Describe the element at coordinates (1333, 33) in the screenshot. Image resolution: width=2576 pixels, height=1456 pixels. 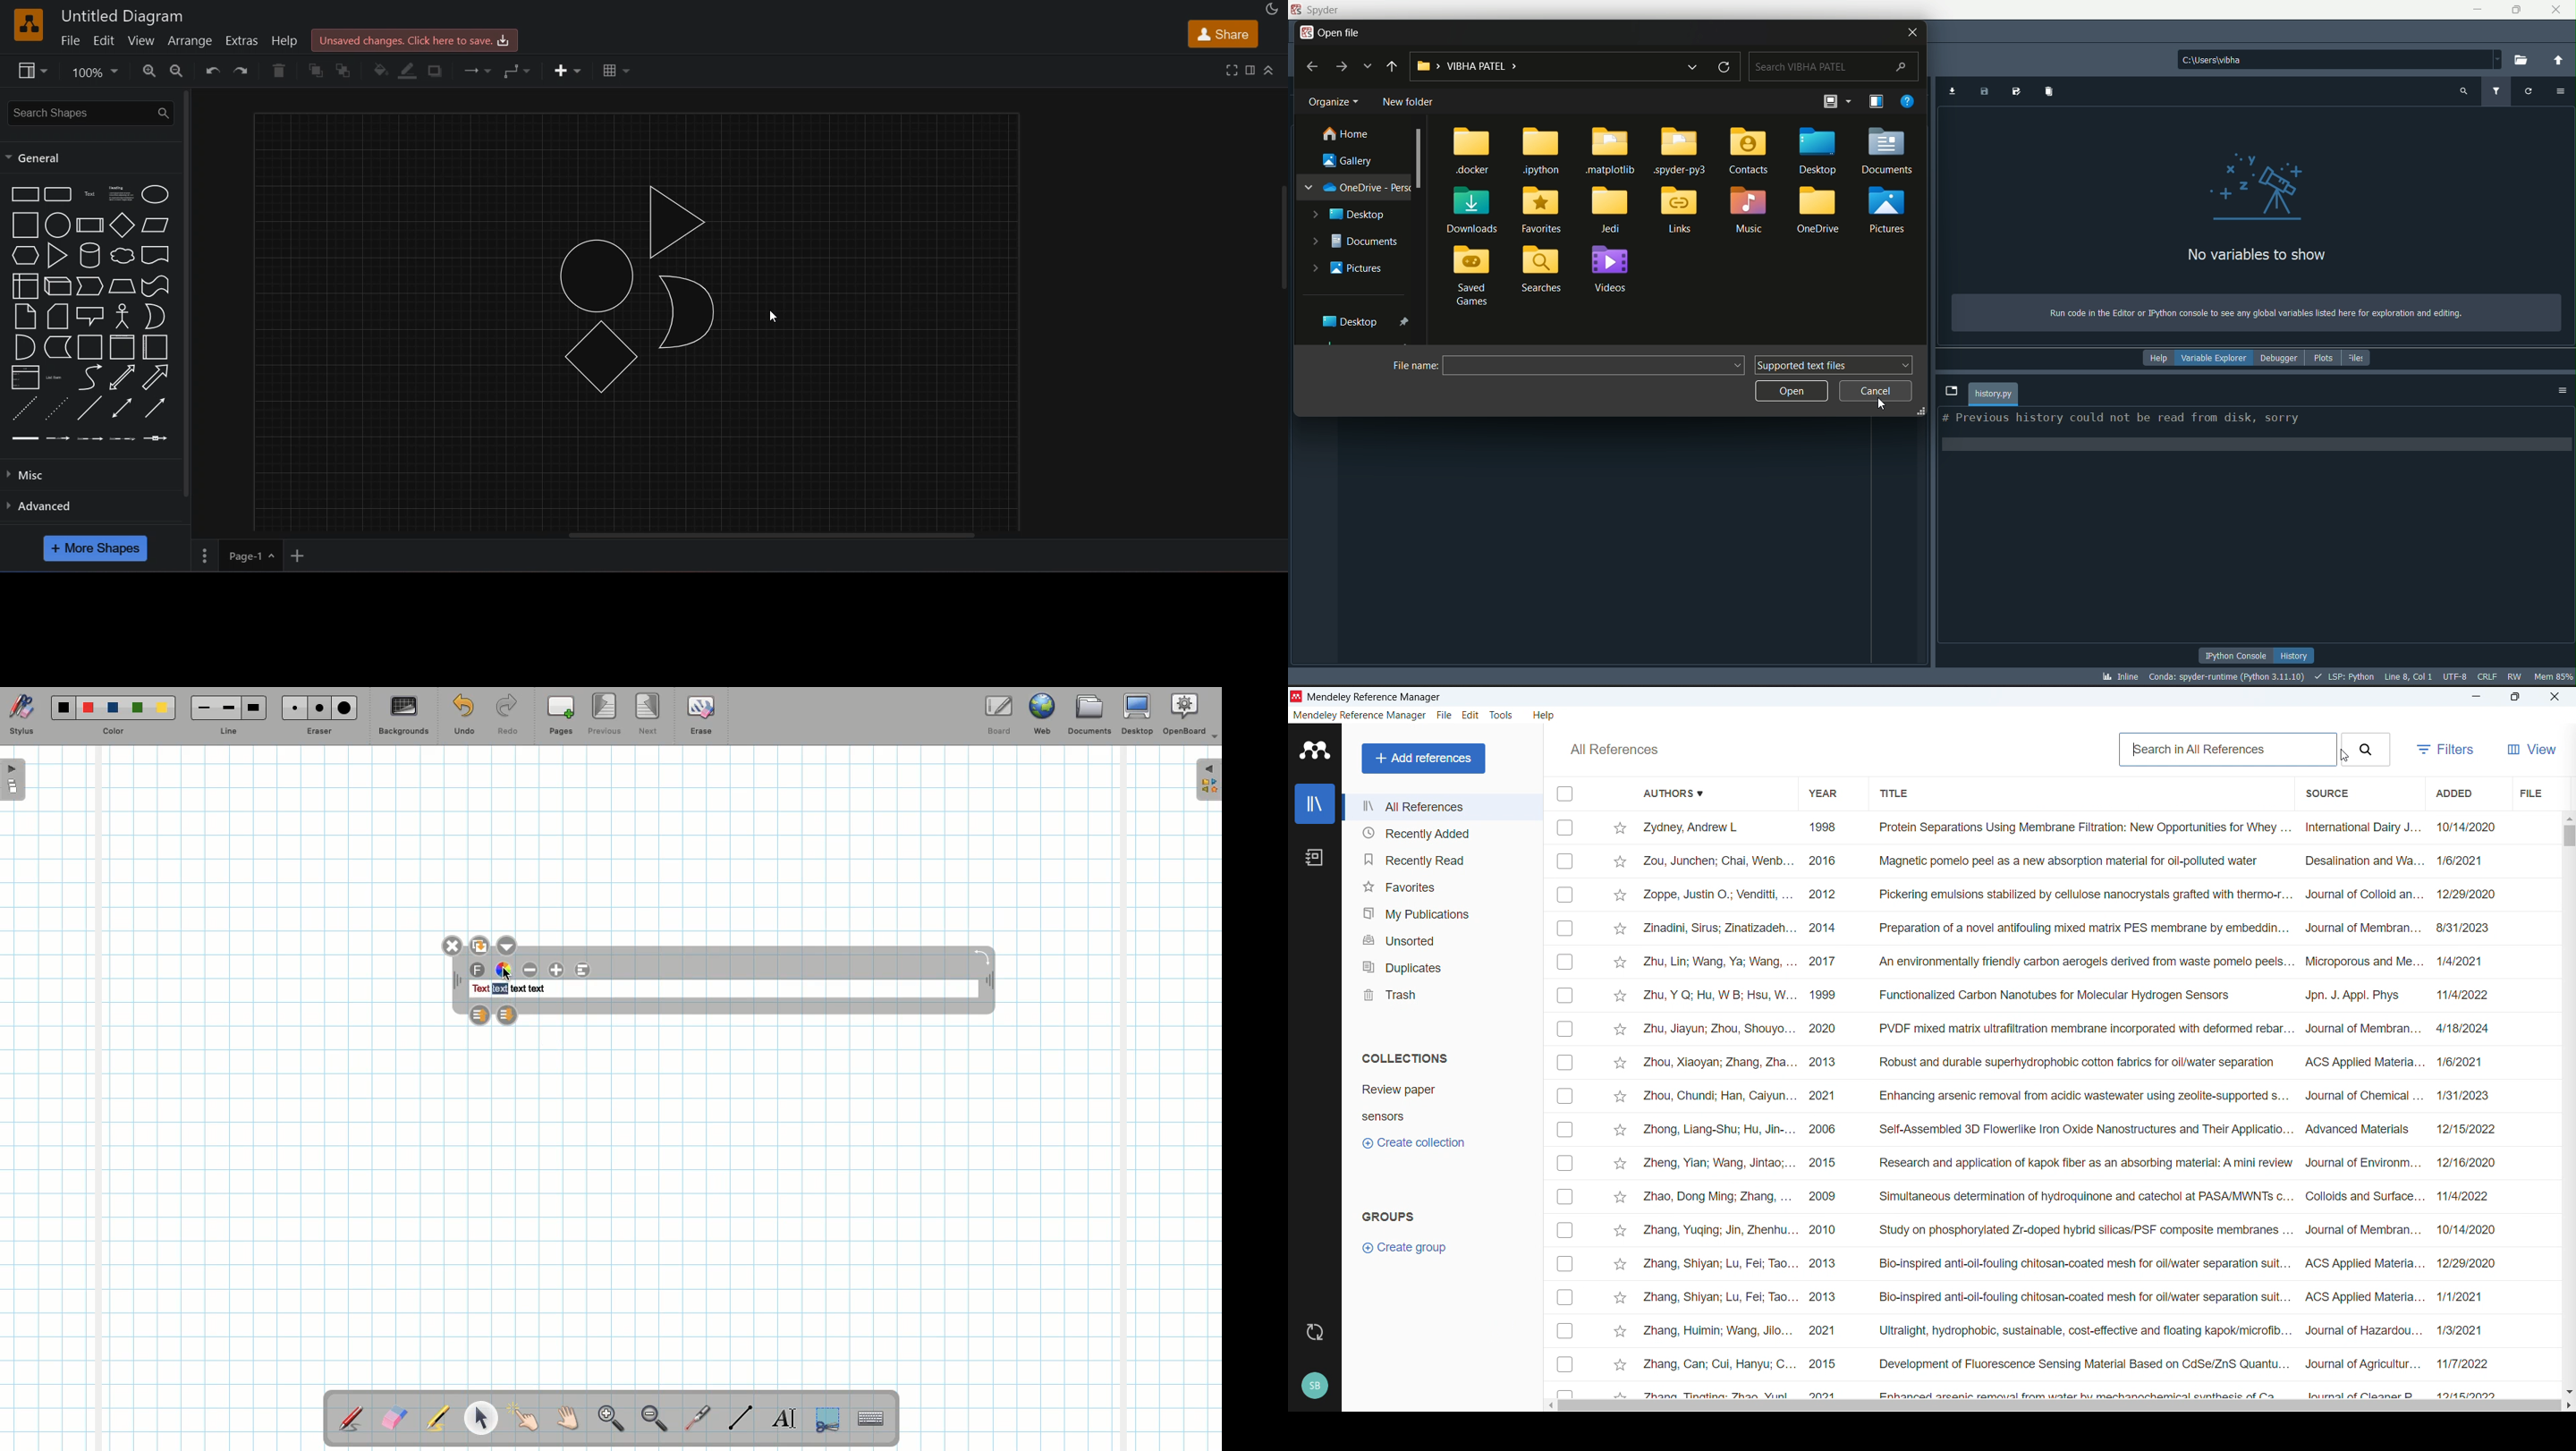
I see `open file` at that location.